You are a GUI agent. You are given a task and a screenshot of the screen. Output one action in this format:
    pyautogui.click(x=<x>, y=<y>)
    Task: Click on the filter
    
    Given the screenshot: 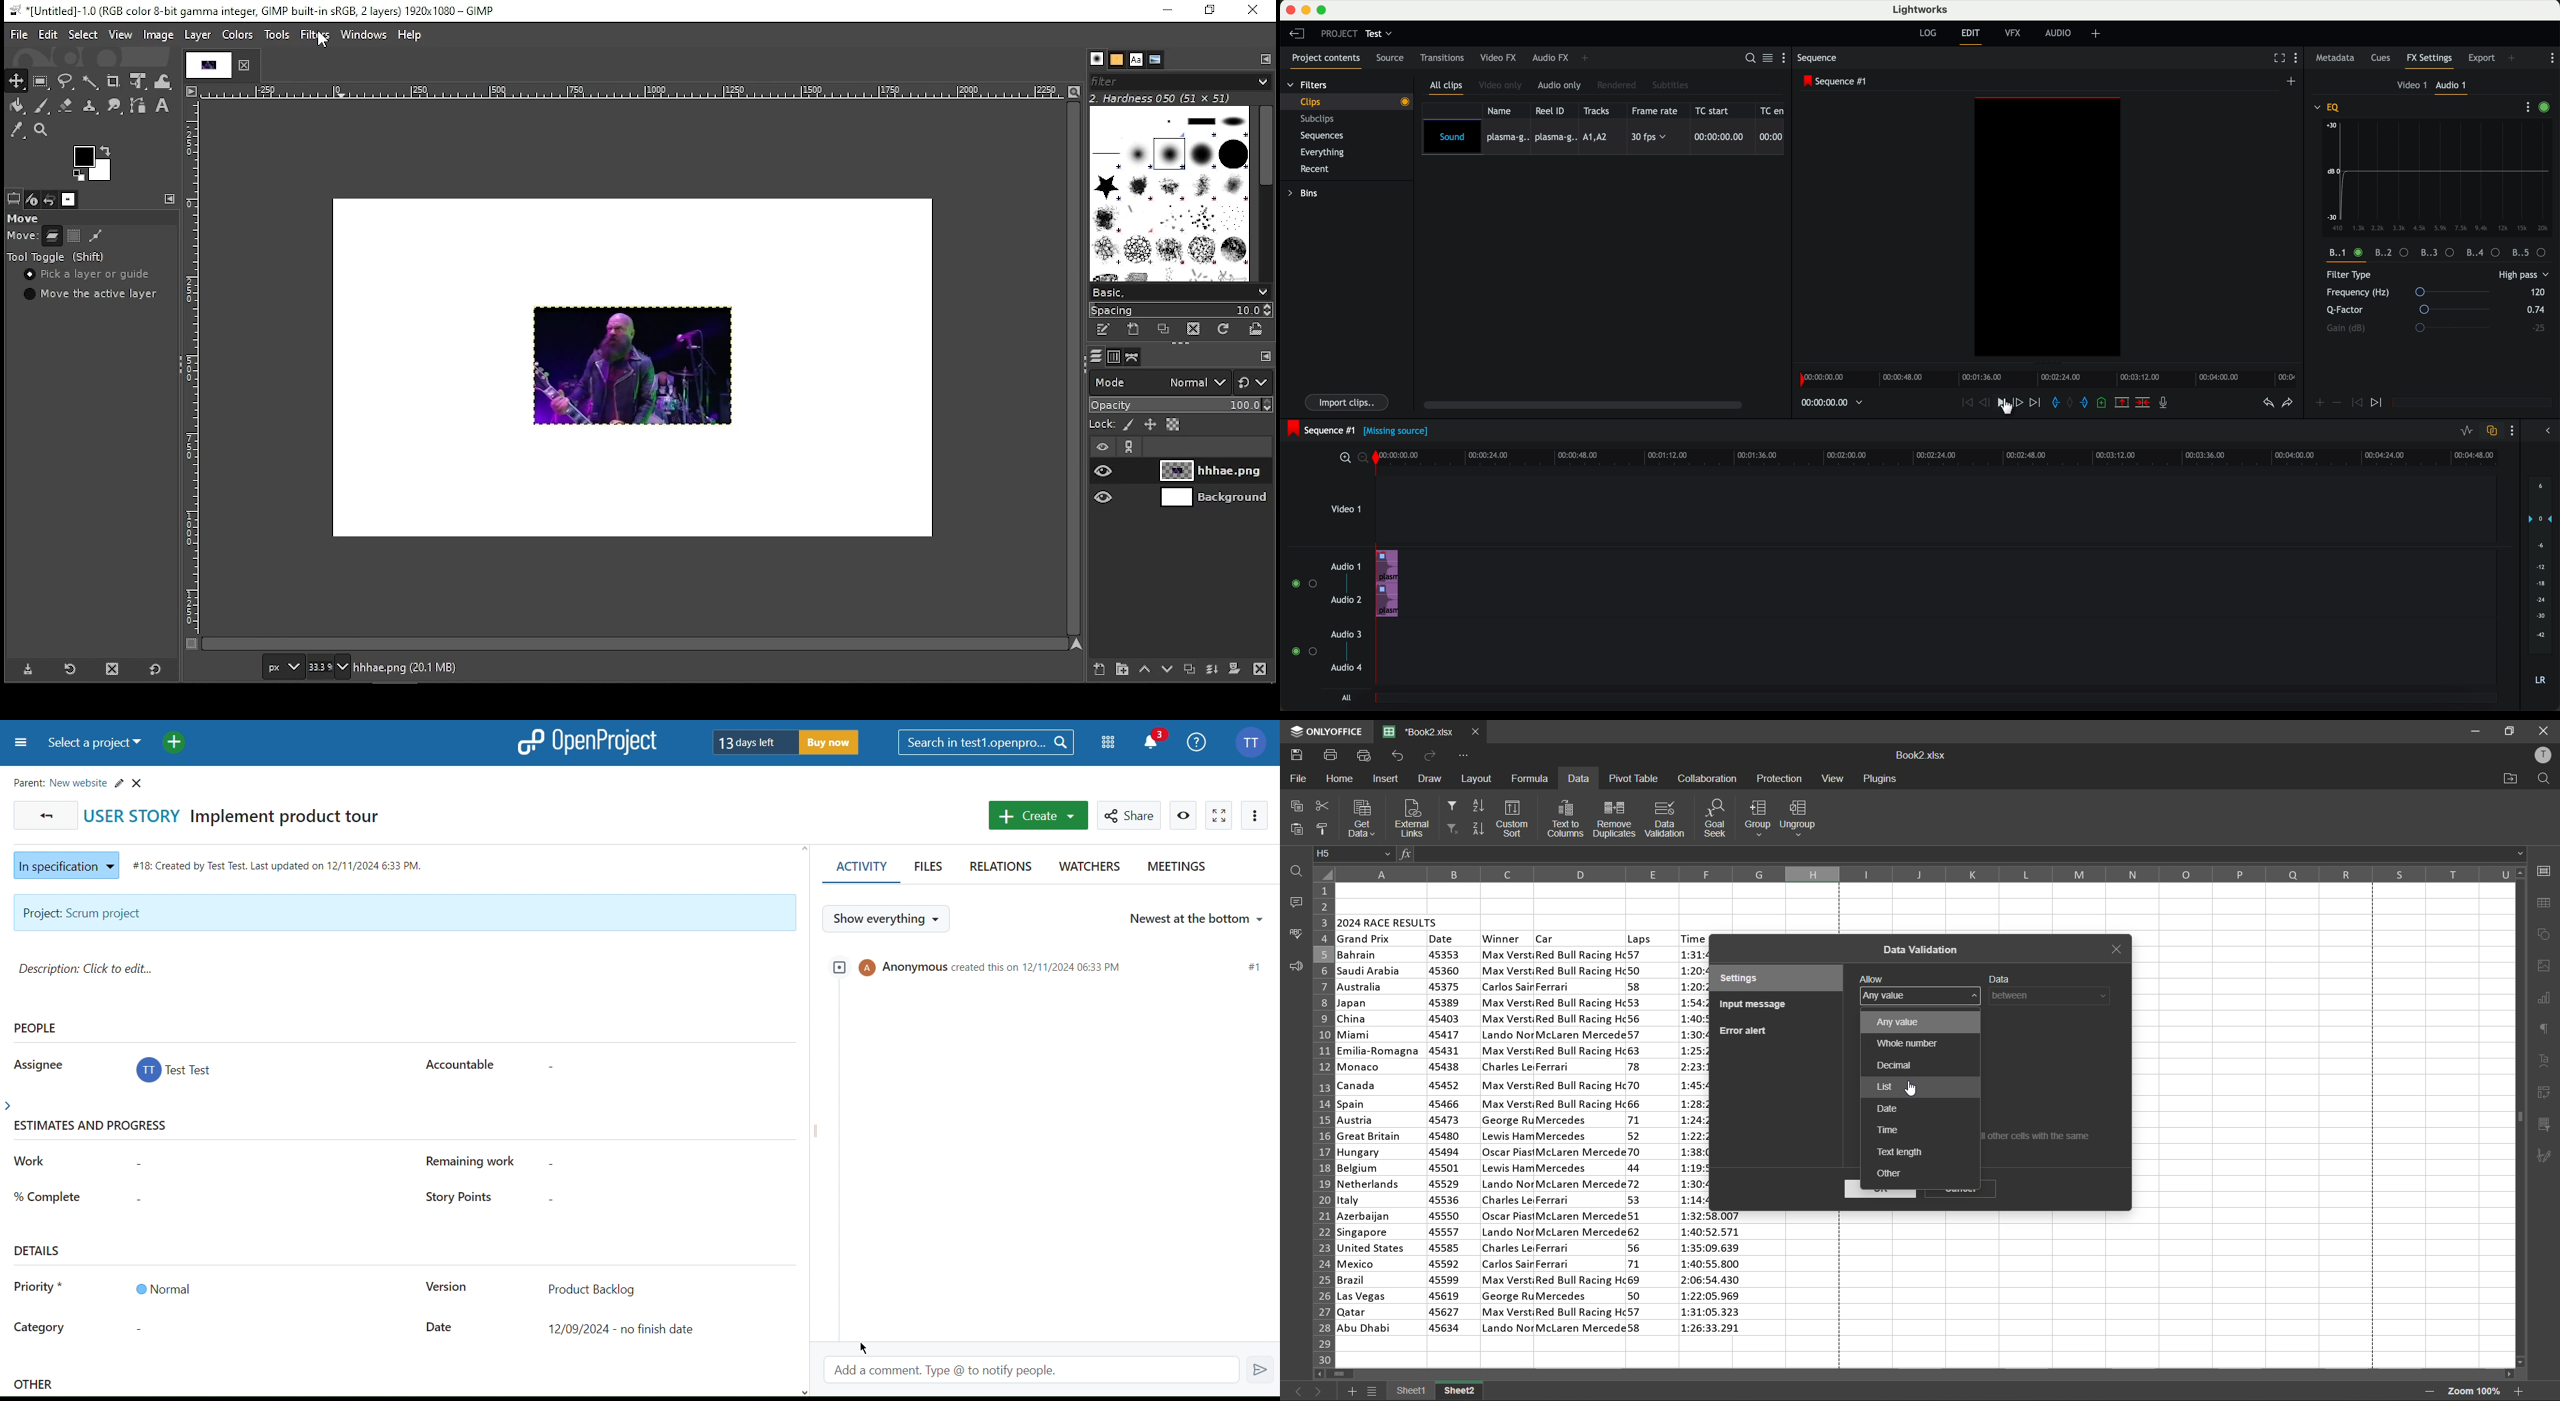 What is the action you would take?
    pyautogui.click(x=1451, y=804)
    